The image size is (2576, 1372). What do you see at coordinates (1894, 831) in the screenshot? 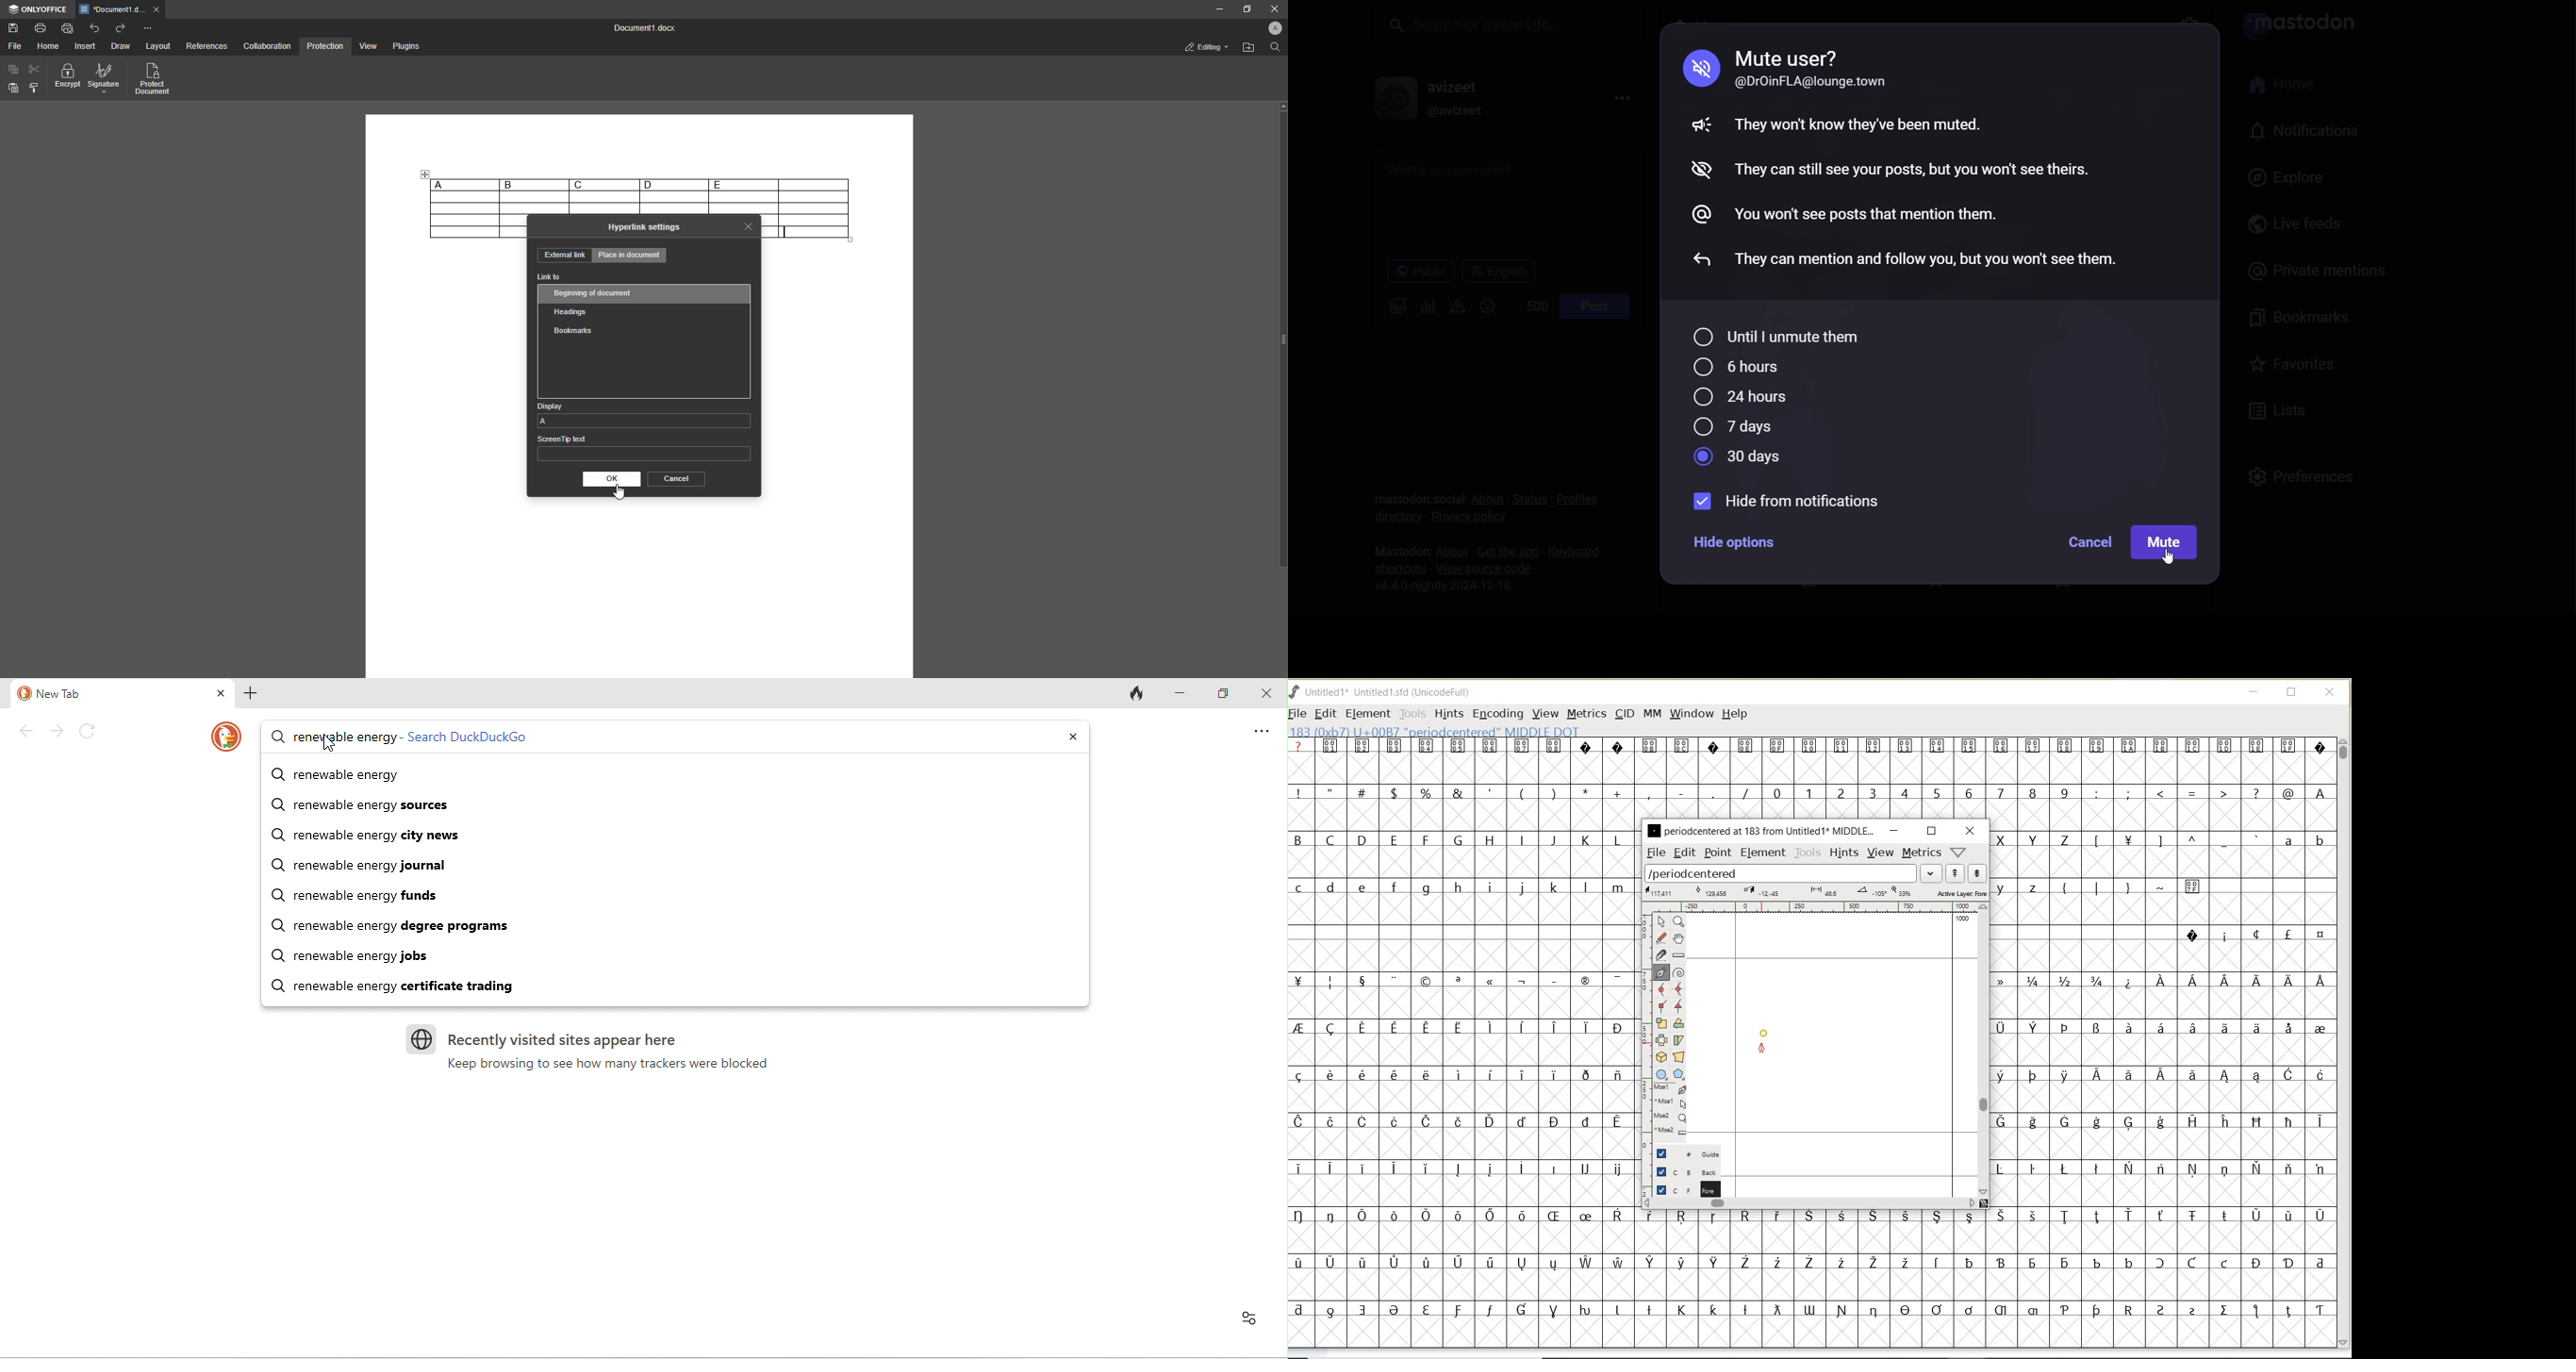
I see `minimize` at bounding box center [1894, 831].